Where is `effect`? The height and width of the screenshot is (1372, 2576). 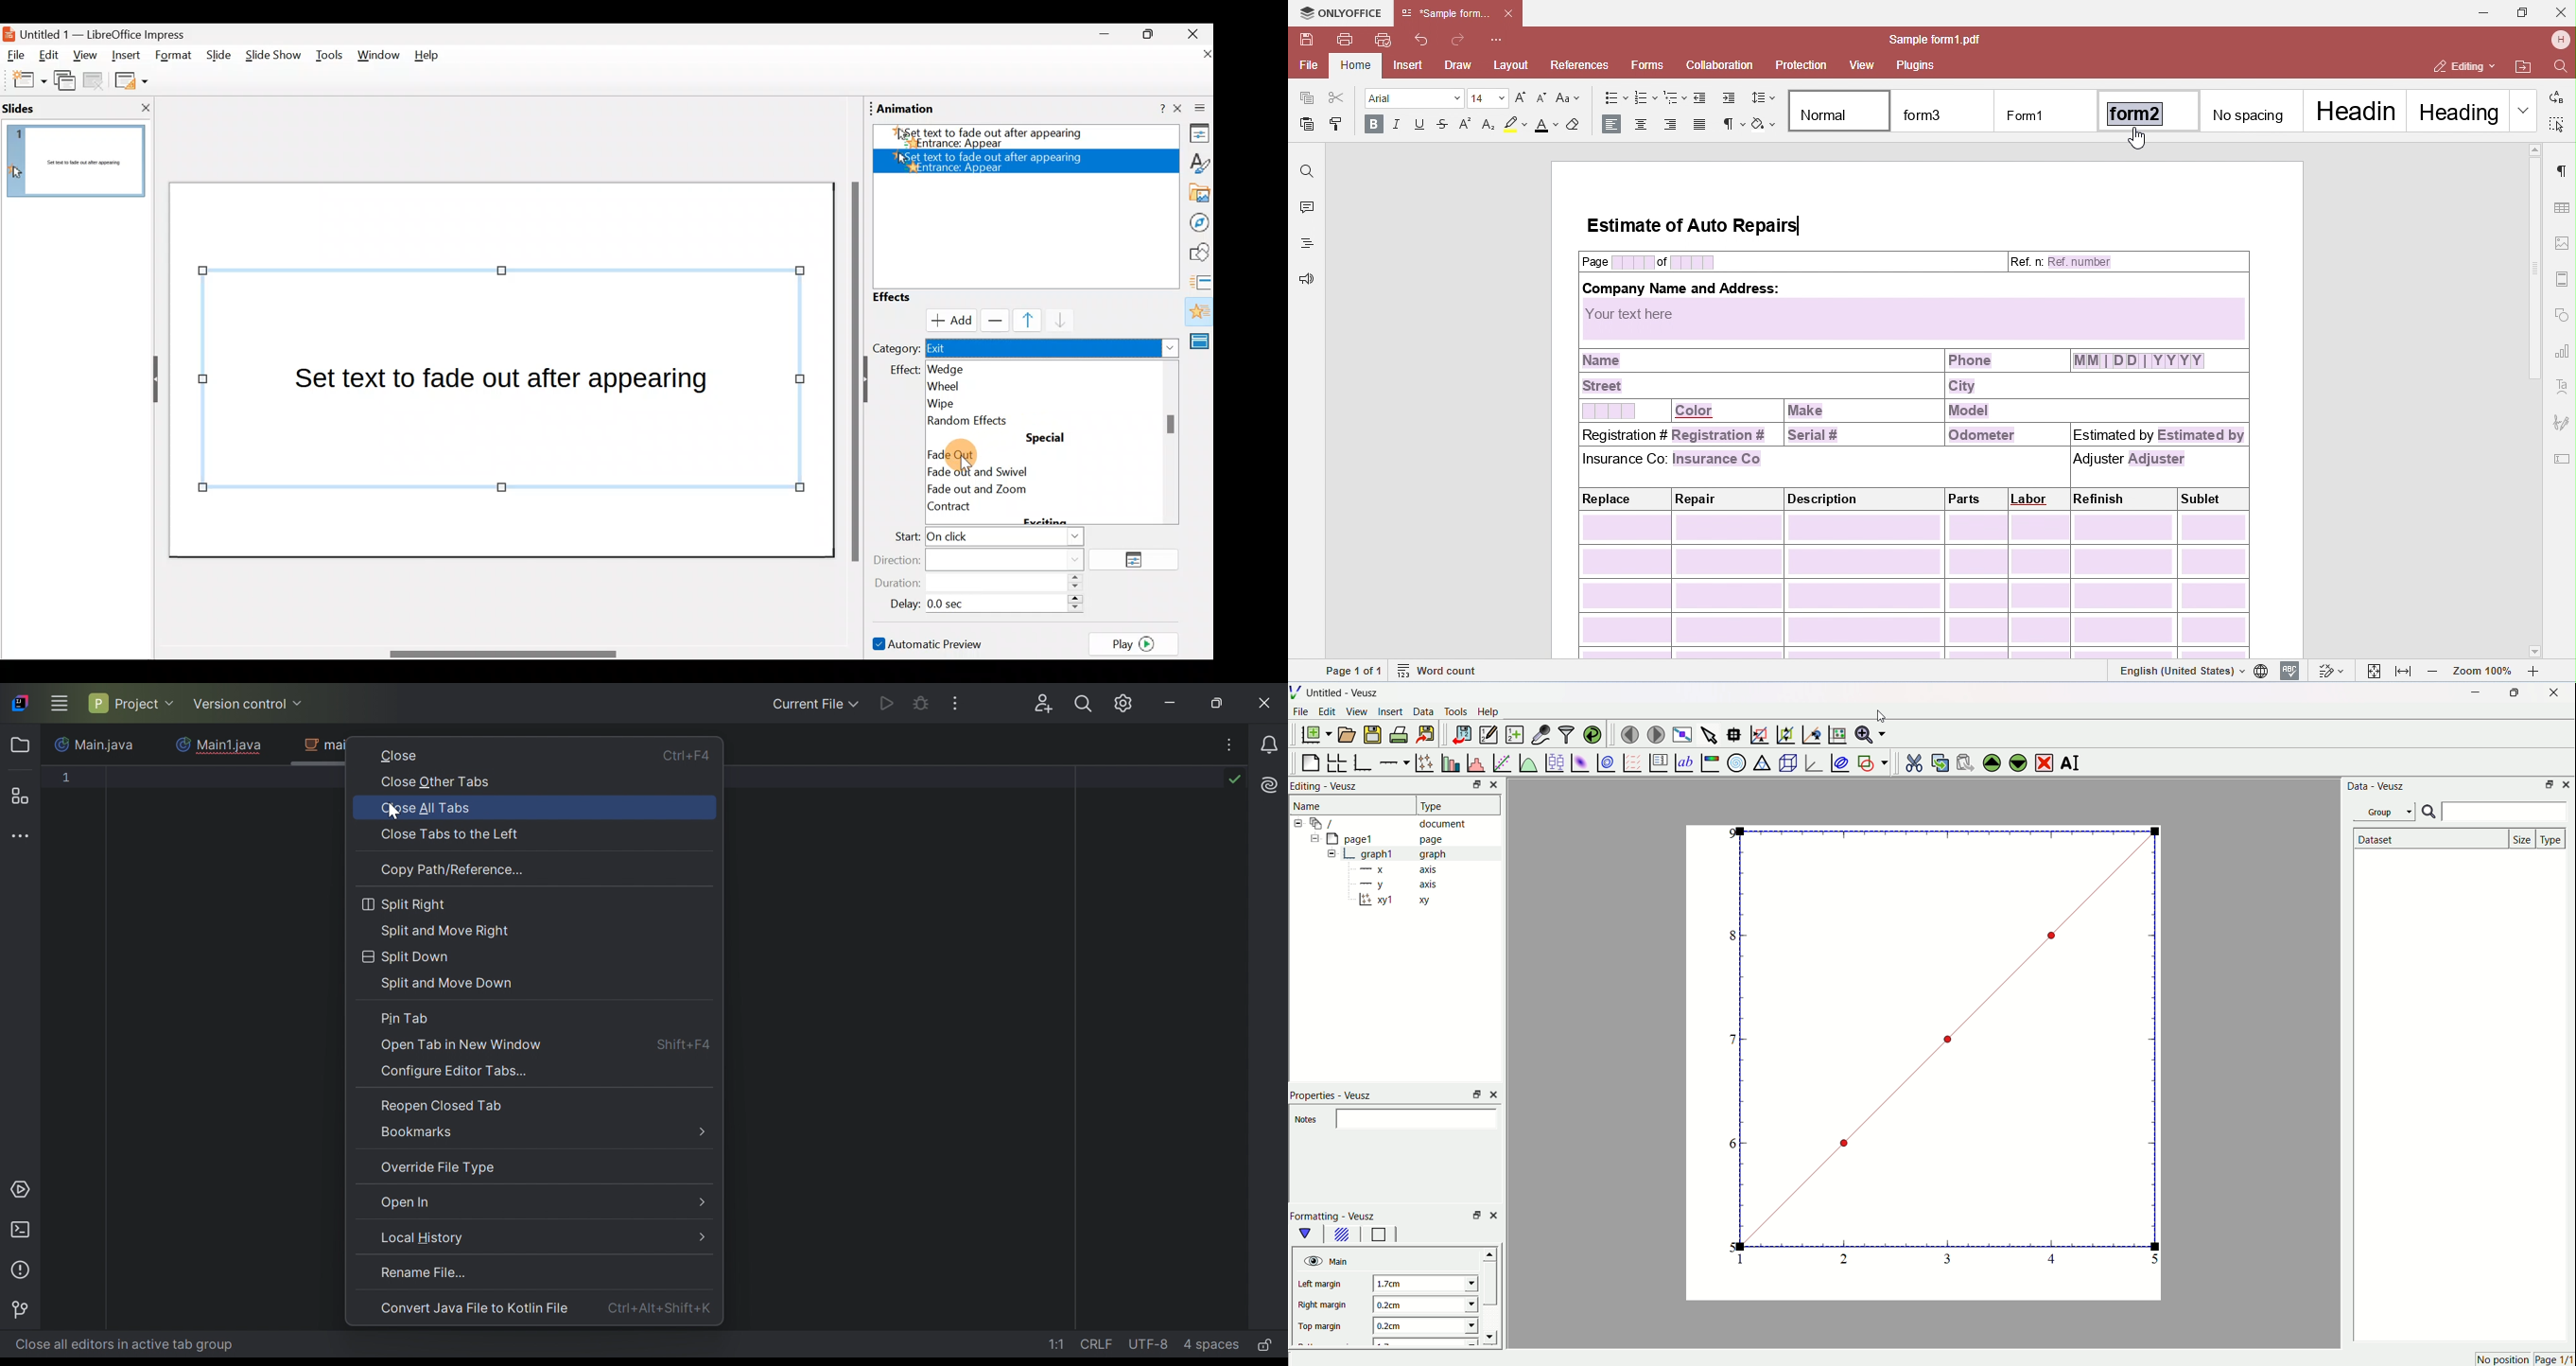
effect is located at coordinates (904, 370).